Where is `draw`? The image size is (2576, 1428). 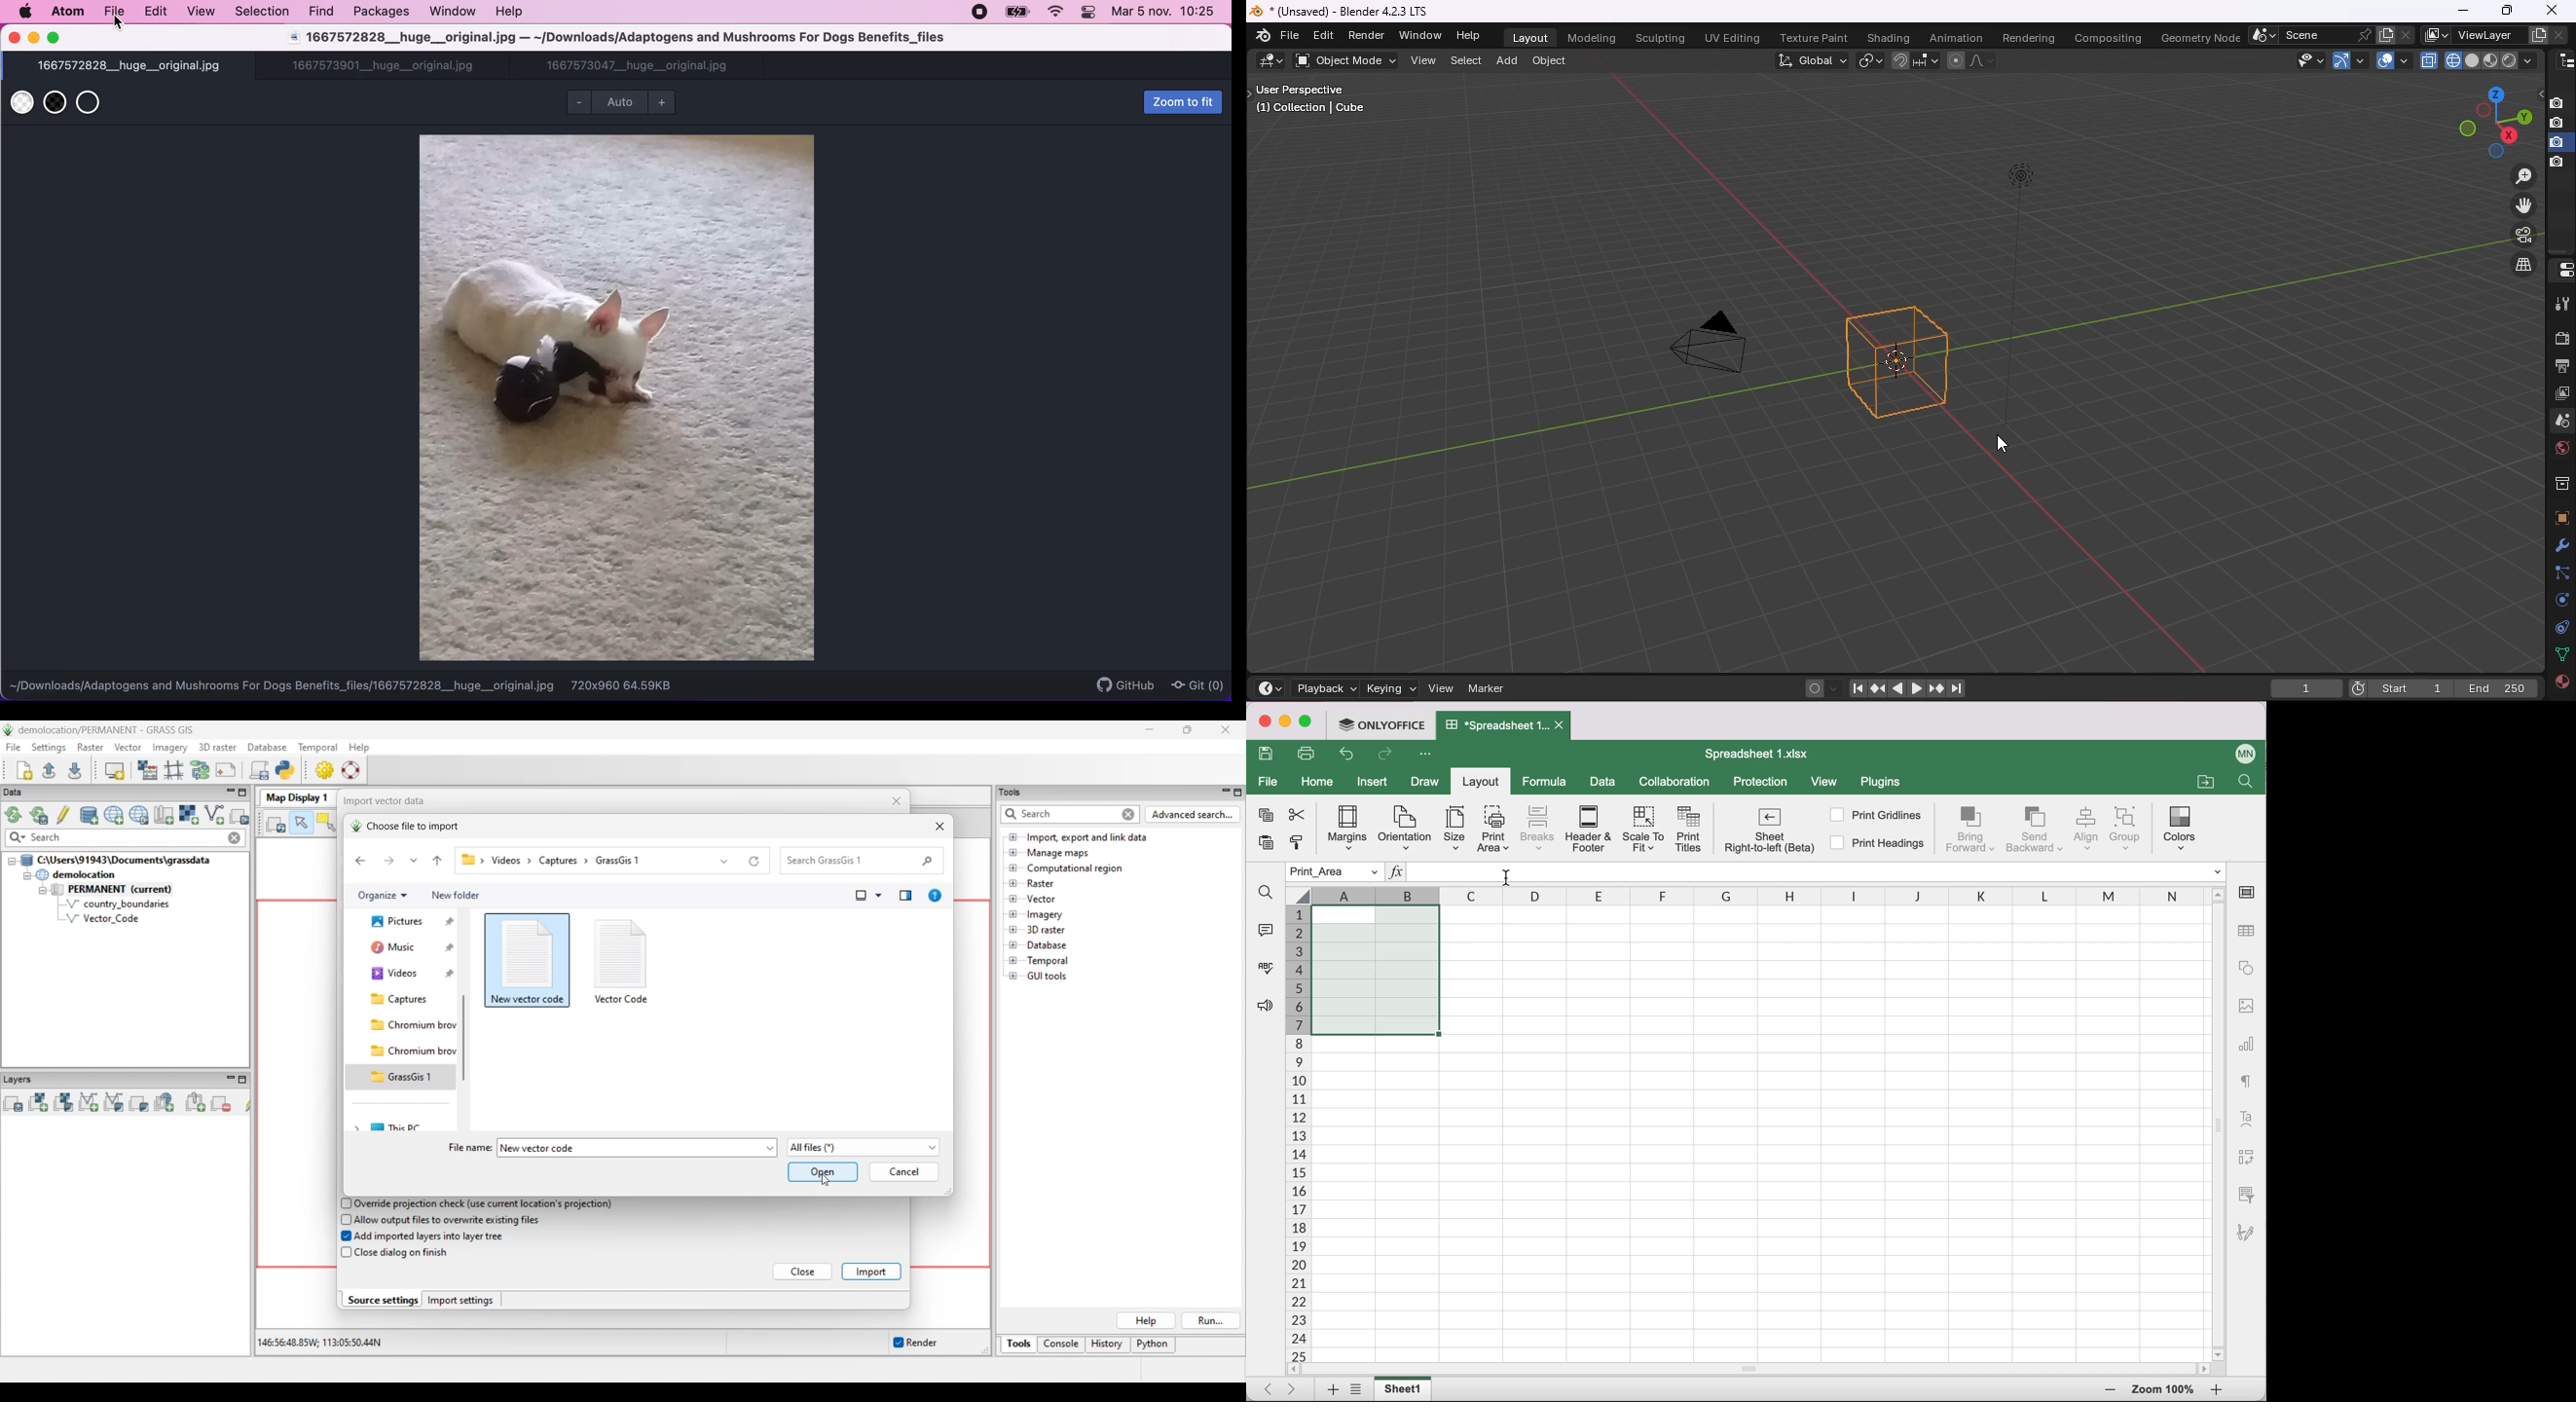 draw is located at coordinates (1424, 783).